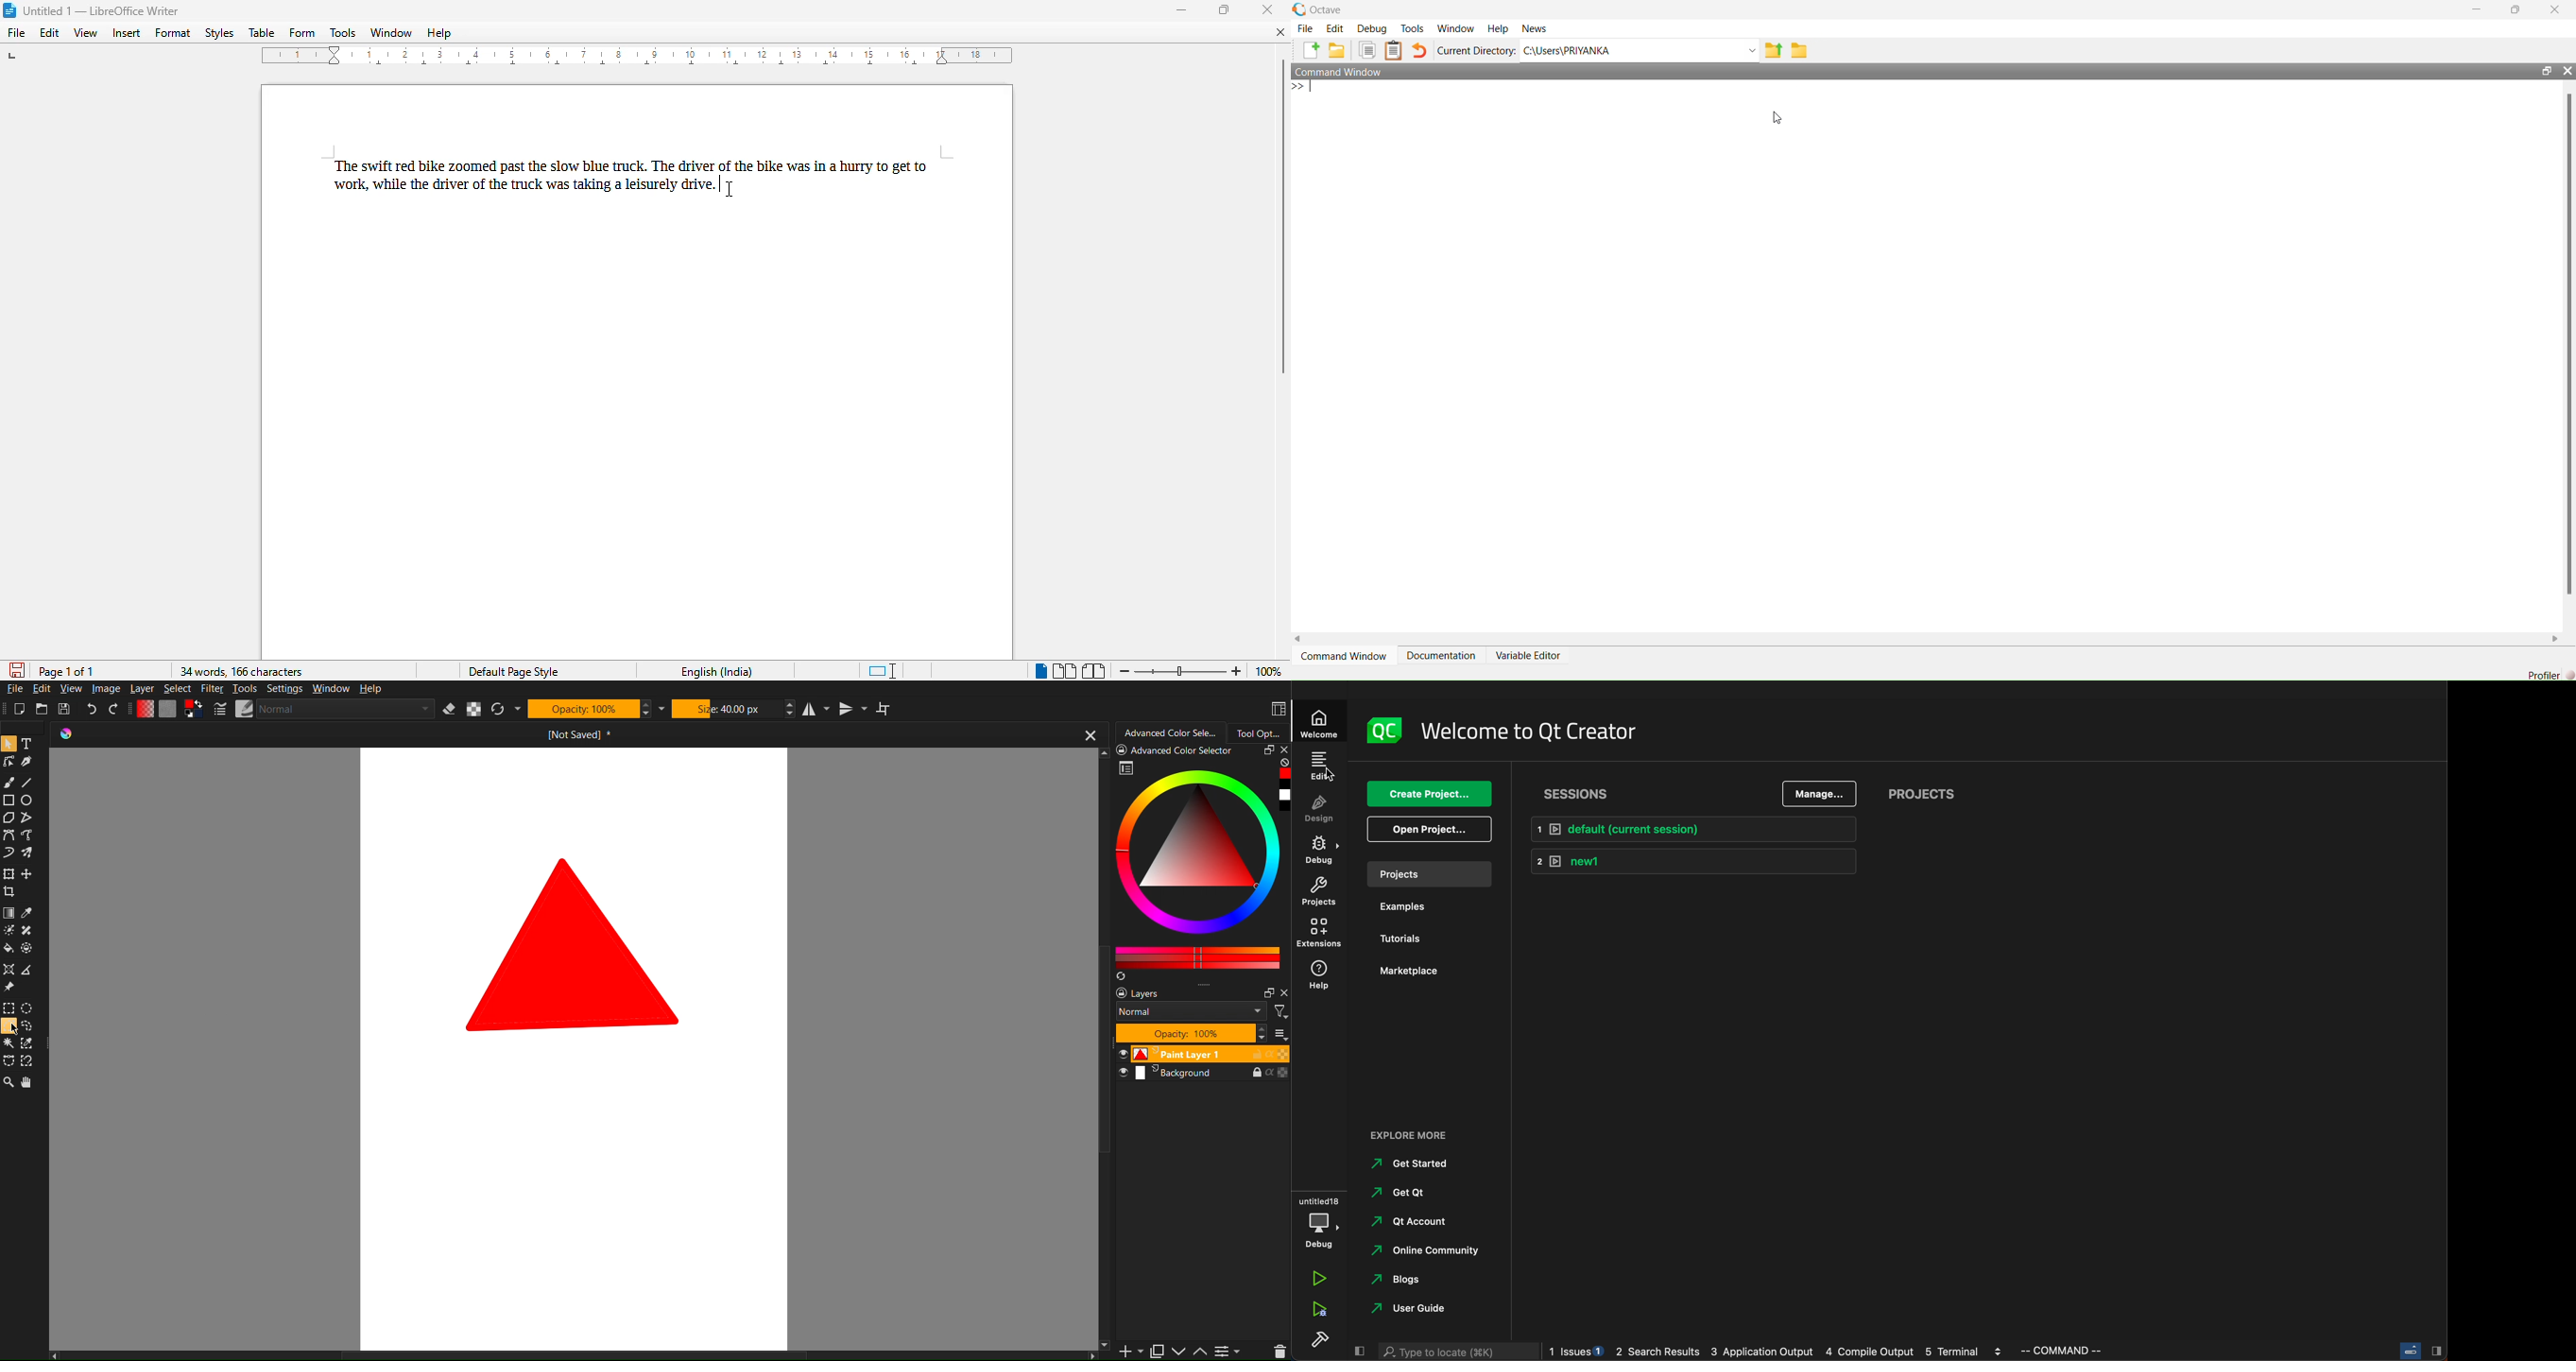 This screenshot has height=1372, width=2576. What do you see at coordinates (93, 709) in the screenshot?
I see `Undo` at bounding box center [93, 709].